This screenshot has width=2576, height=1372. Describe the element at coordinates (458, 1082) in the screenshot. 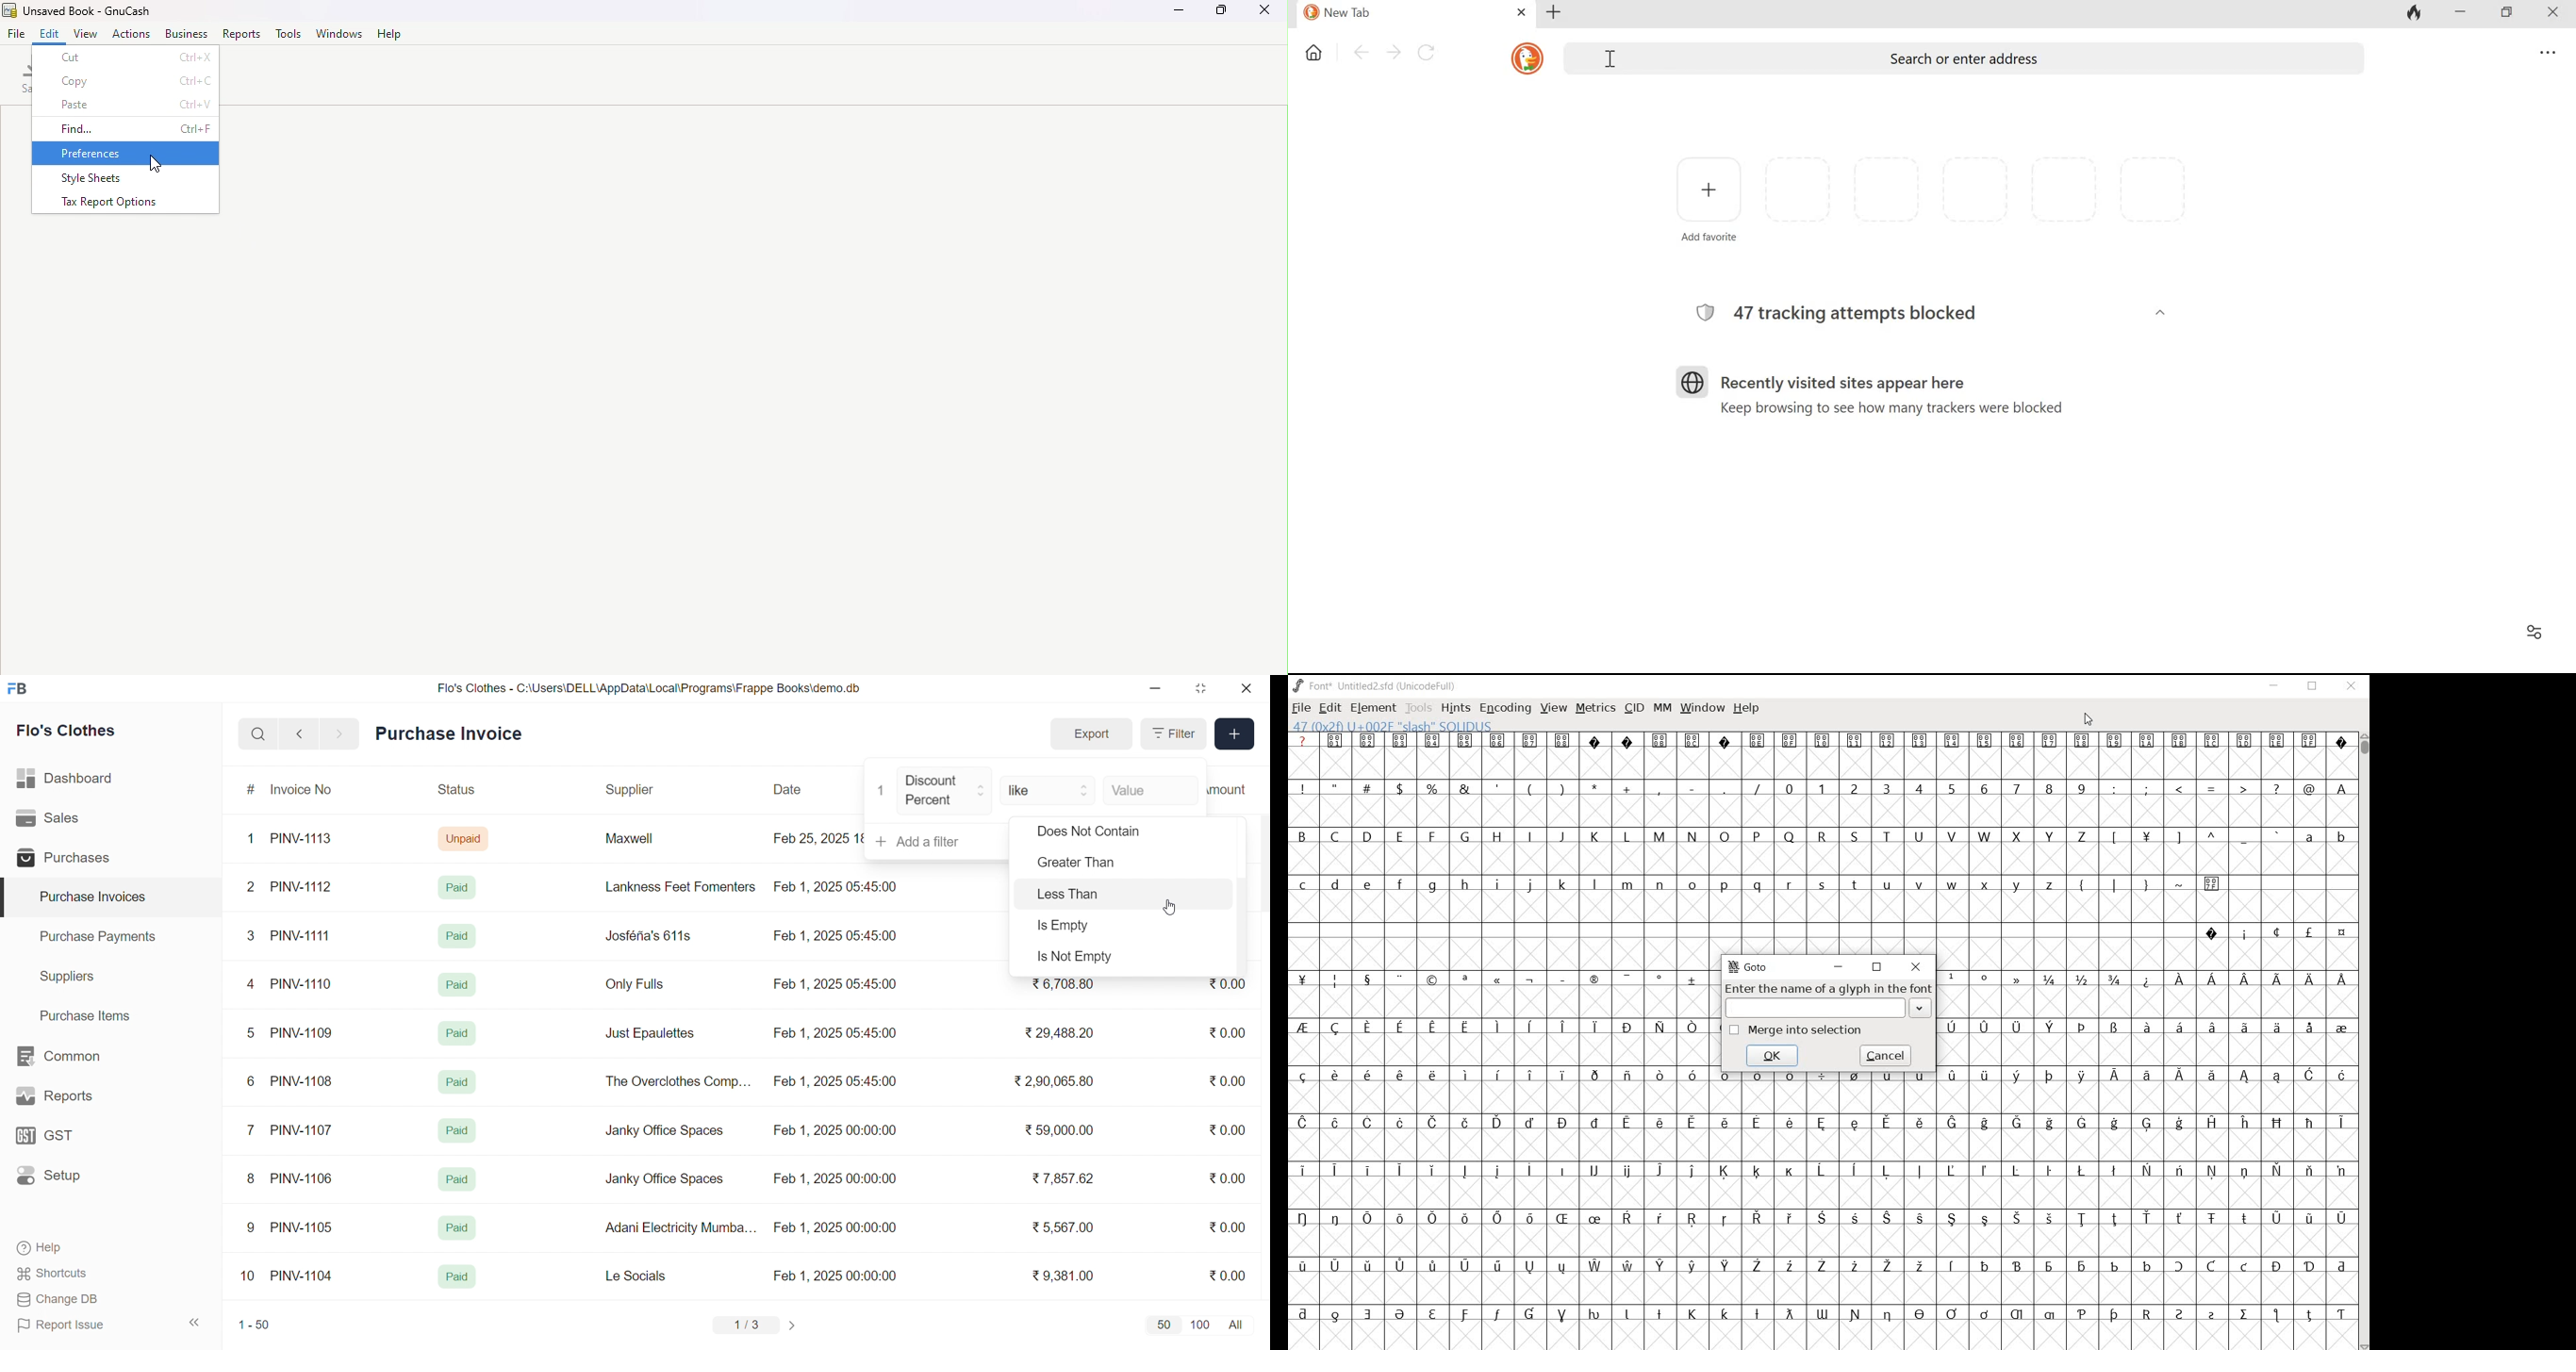

I see `Paid` at that location.